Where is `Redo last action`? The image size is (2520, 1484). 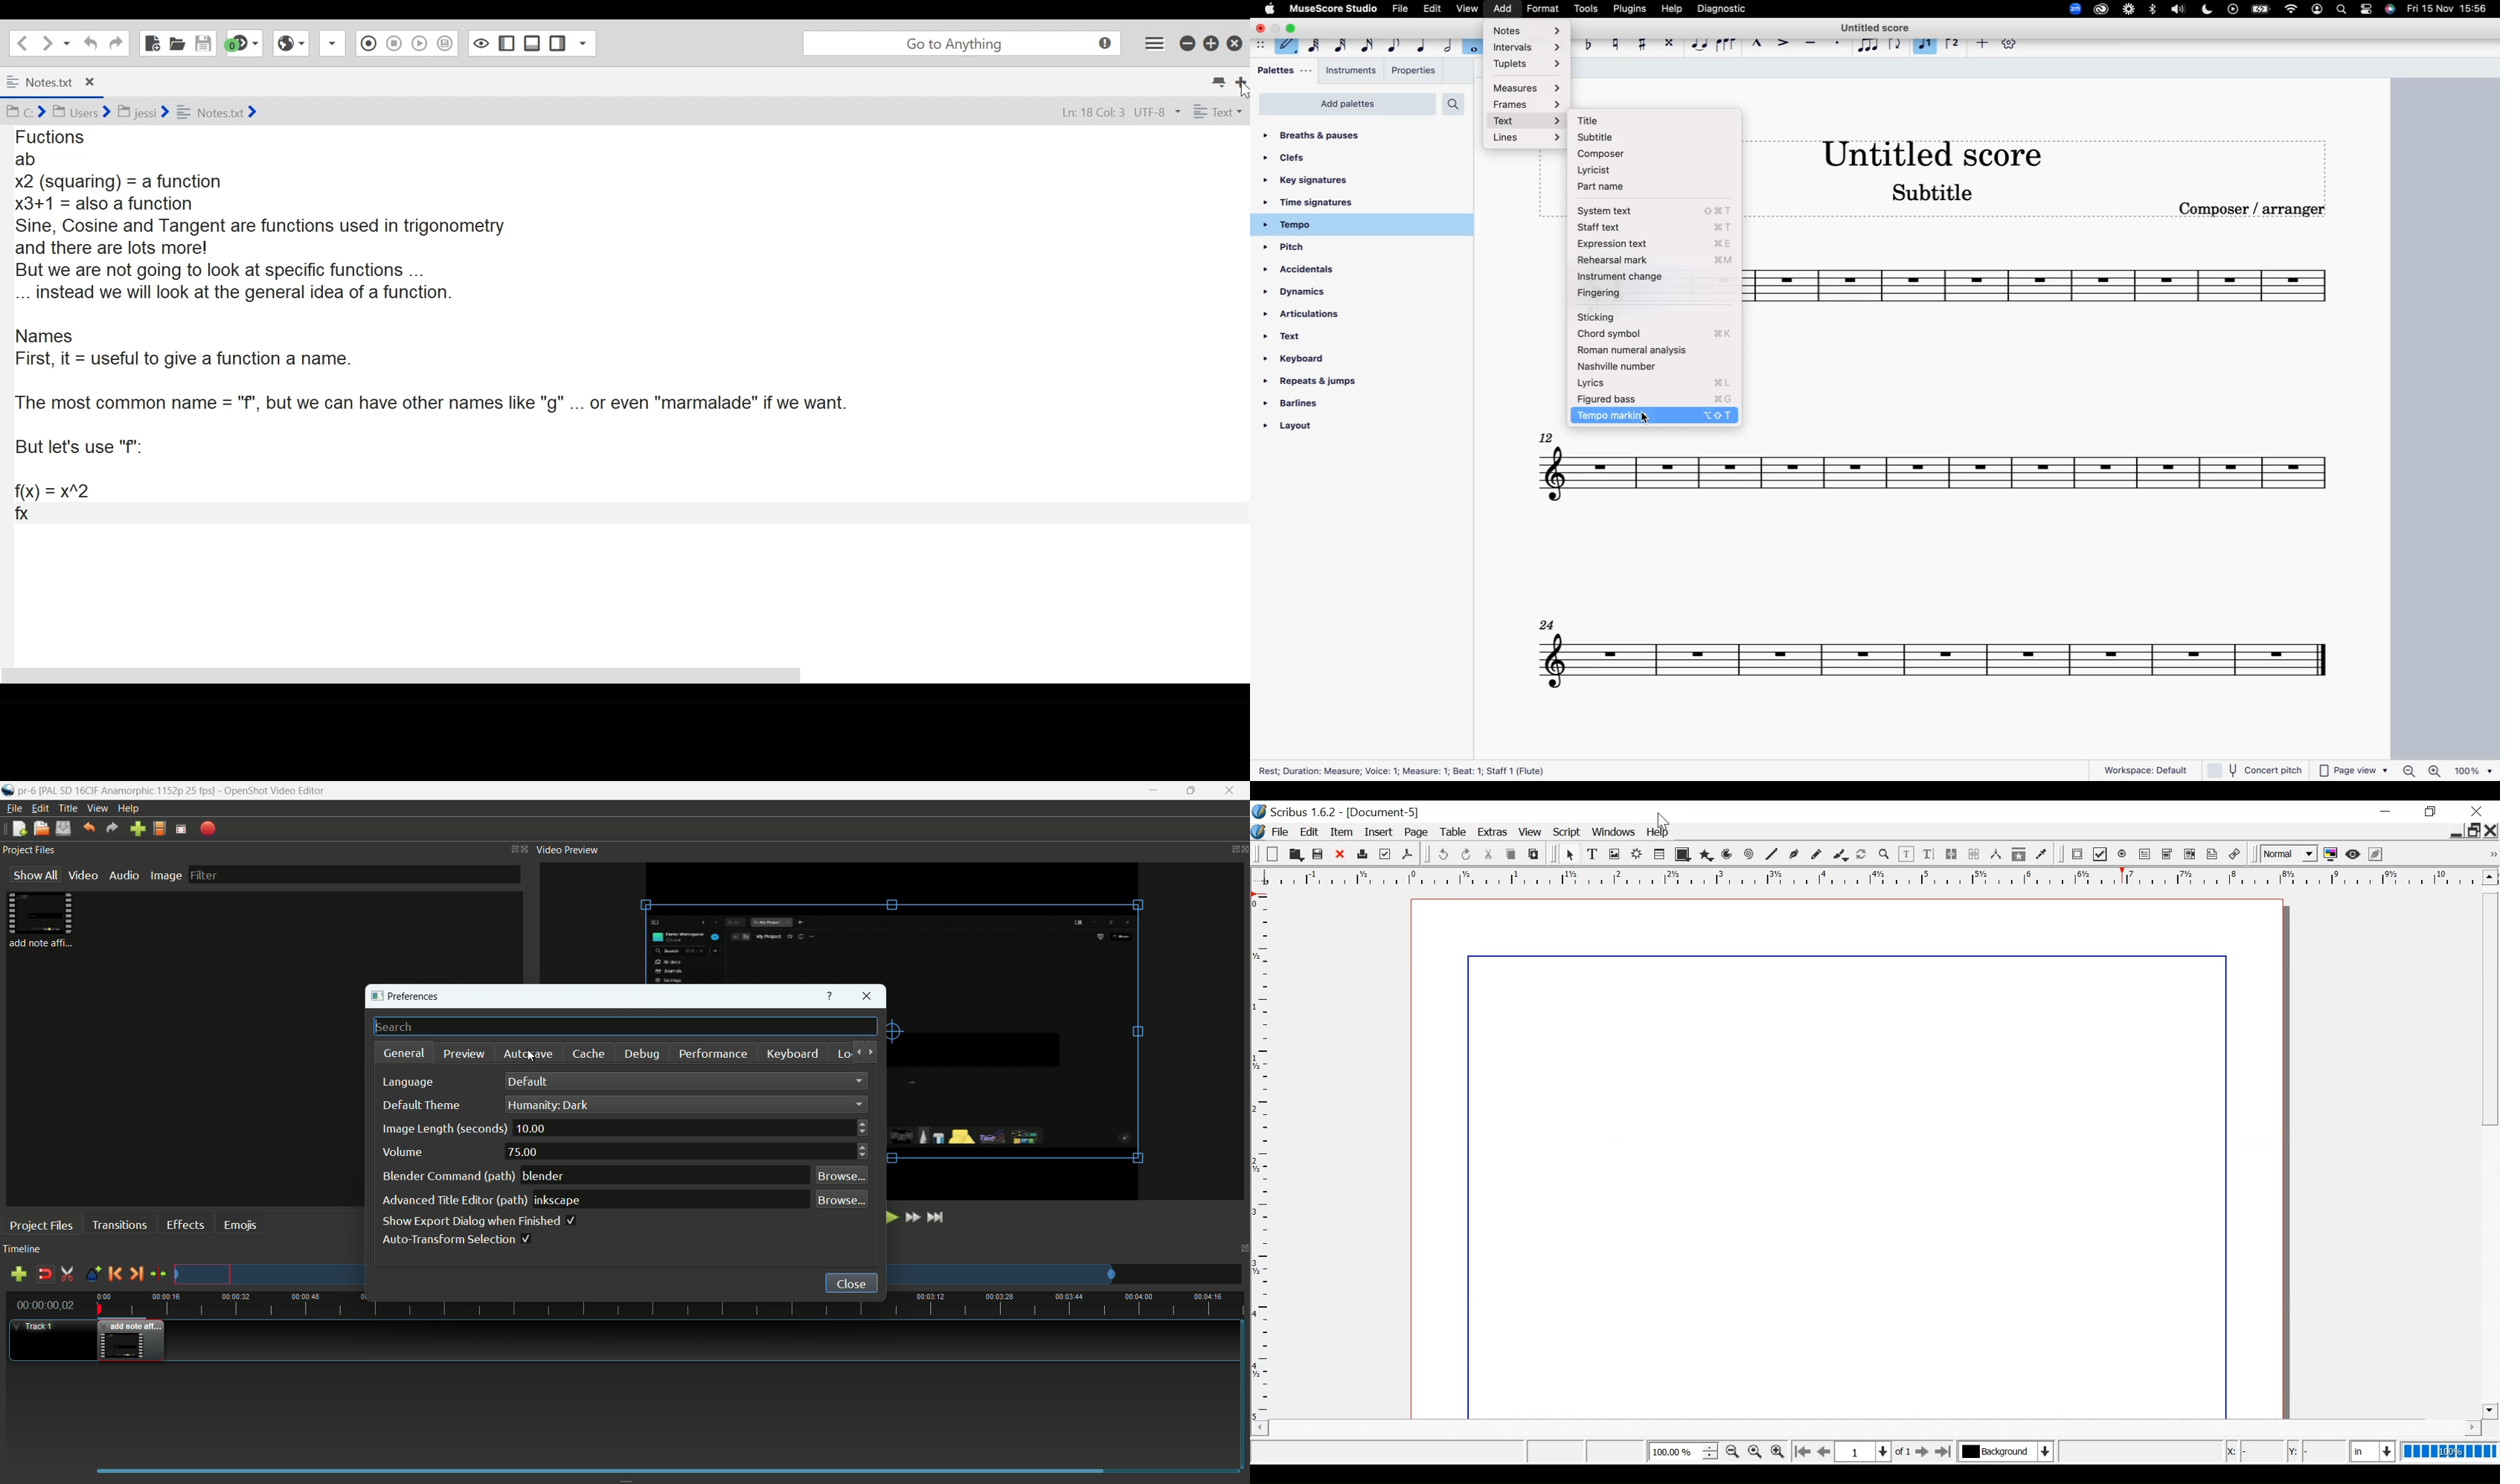
Redo last action is located at coordinates (115, 43).